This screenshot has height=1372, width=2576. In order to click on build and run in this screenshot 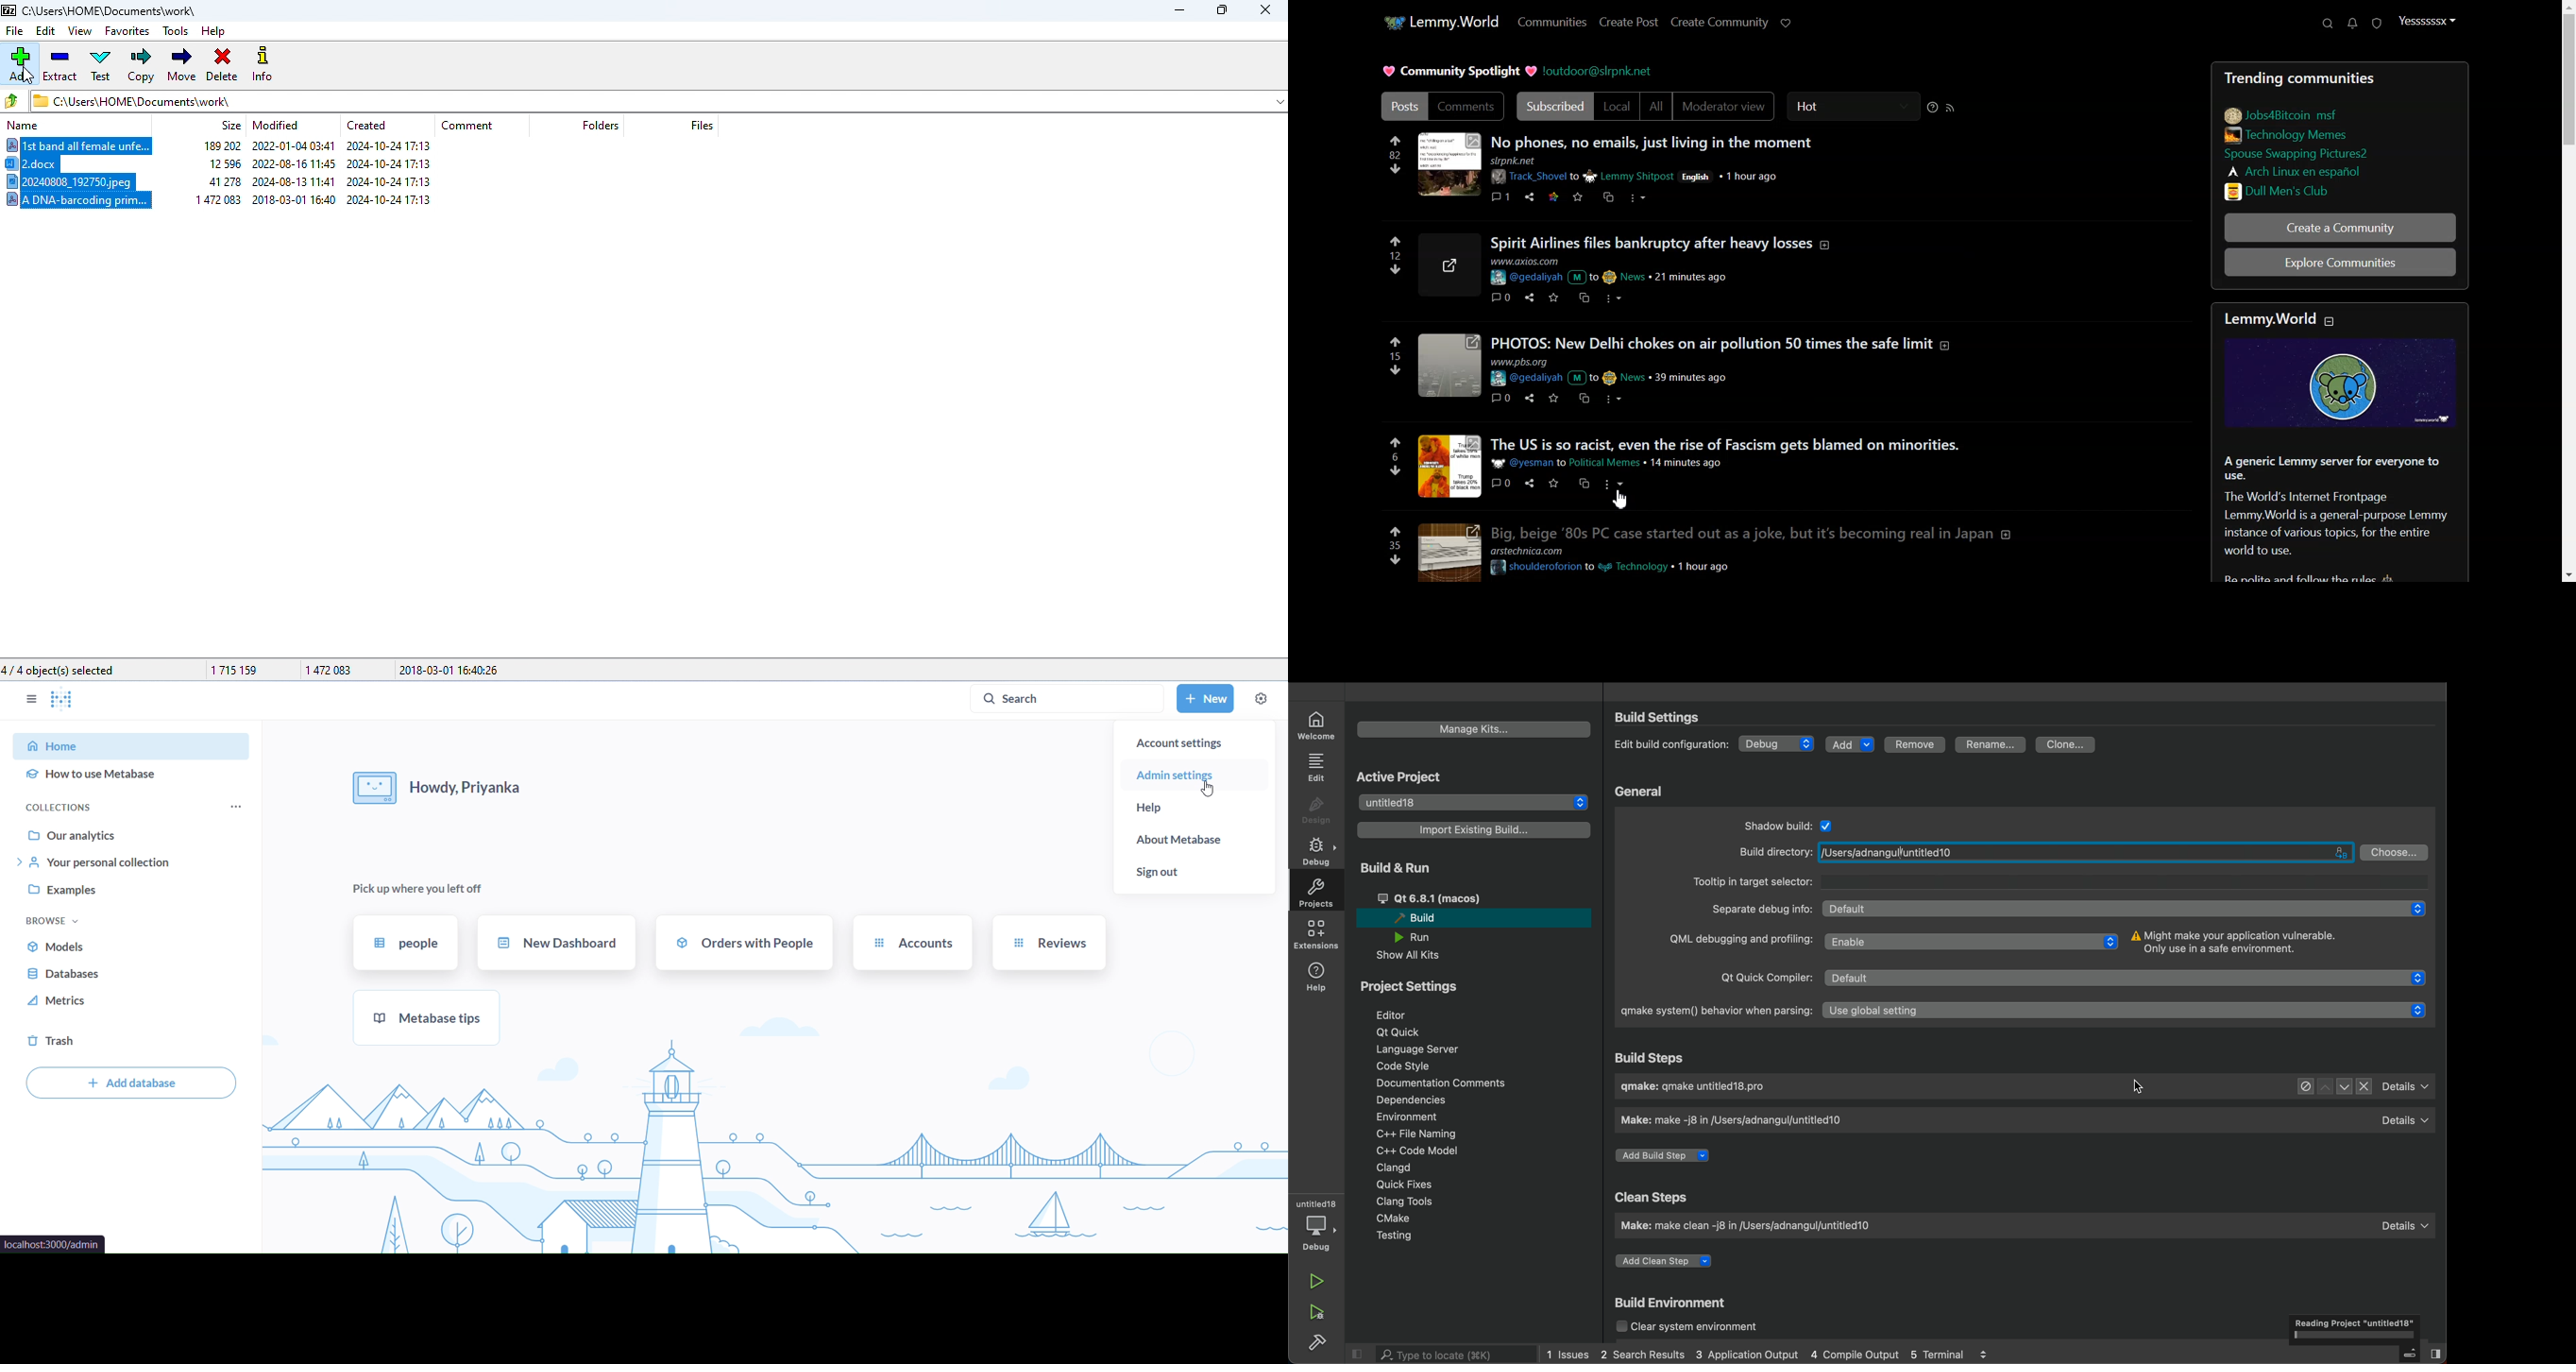, I will do `click(1399, 869)`.